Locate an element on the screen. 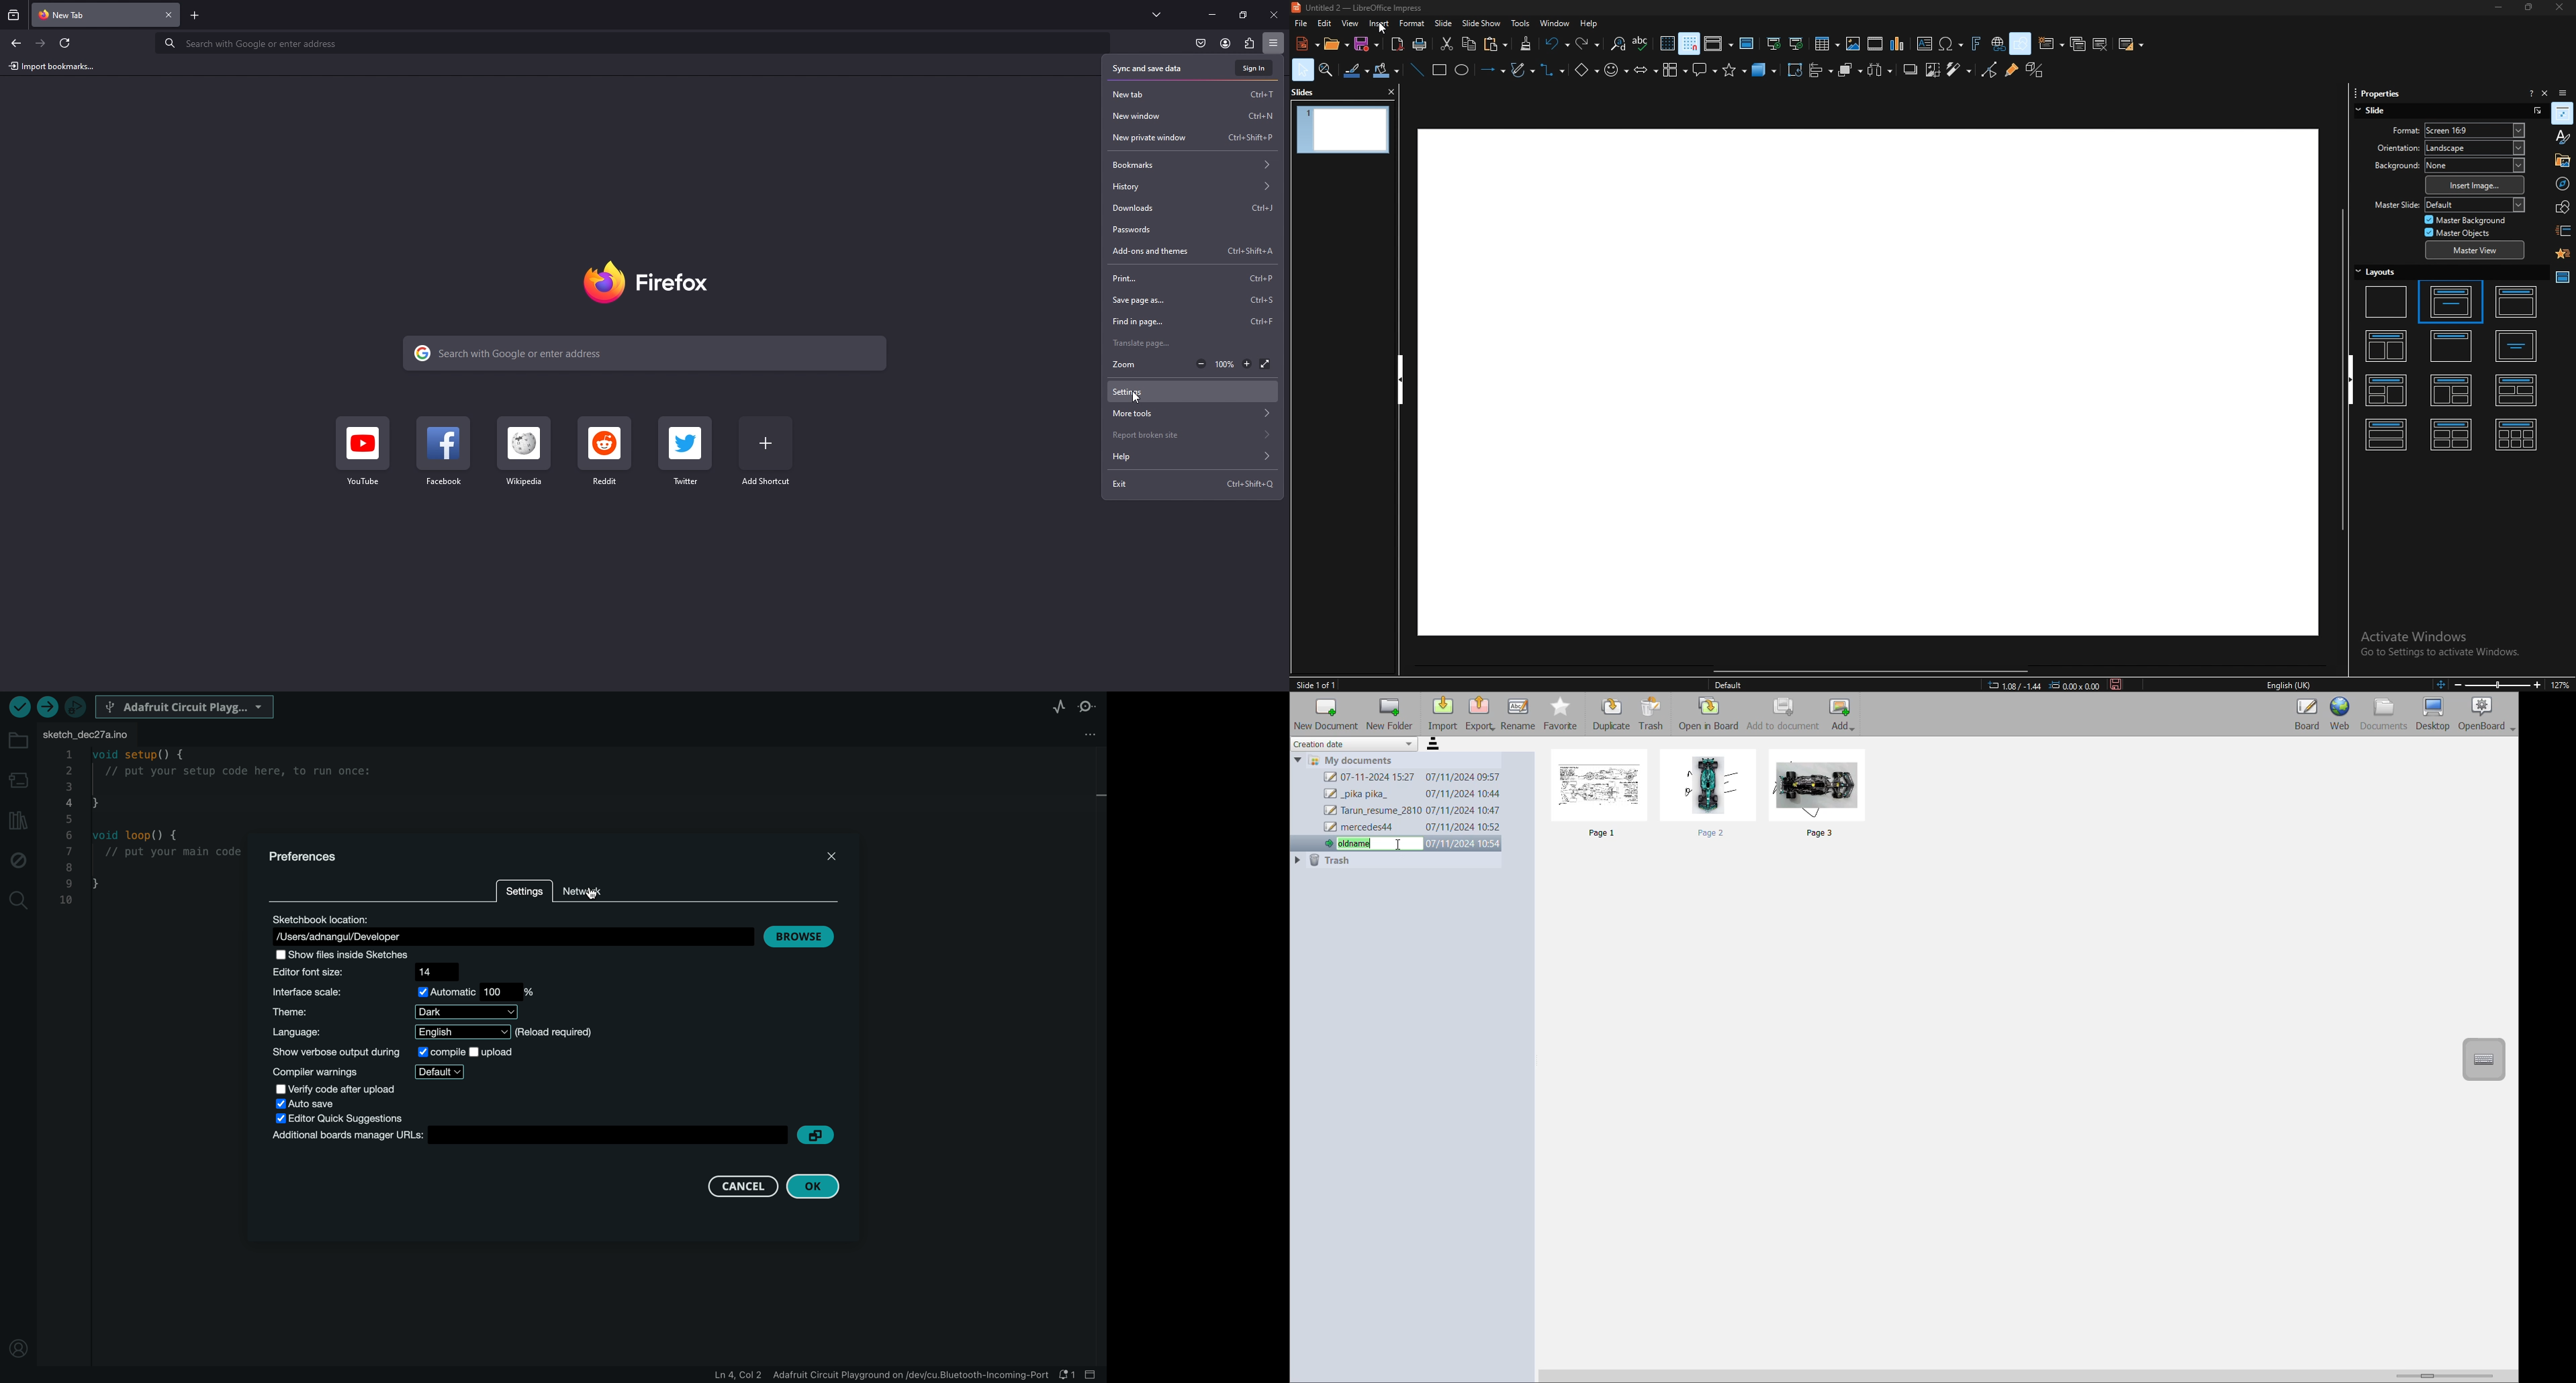 The height and width of the screenshot is (1400, 2576). format is located at coordinates (1413, 23).